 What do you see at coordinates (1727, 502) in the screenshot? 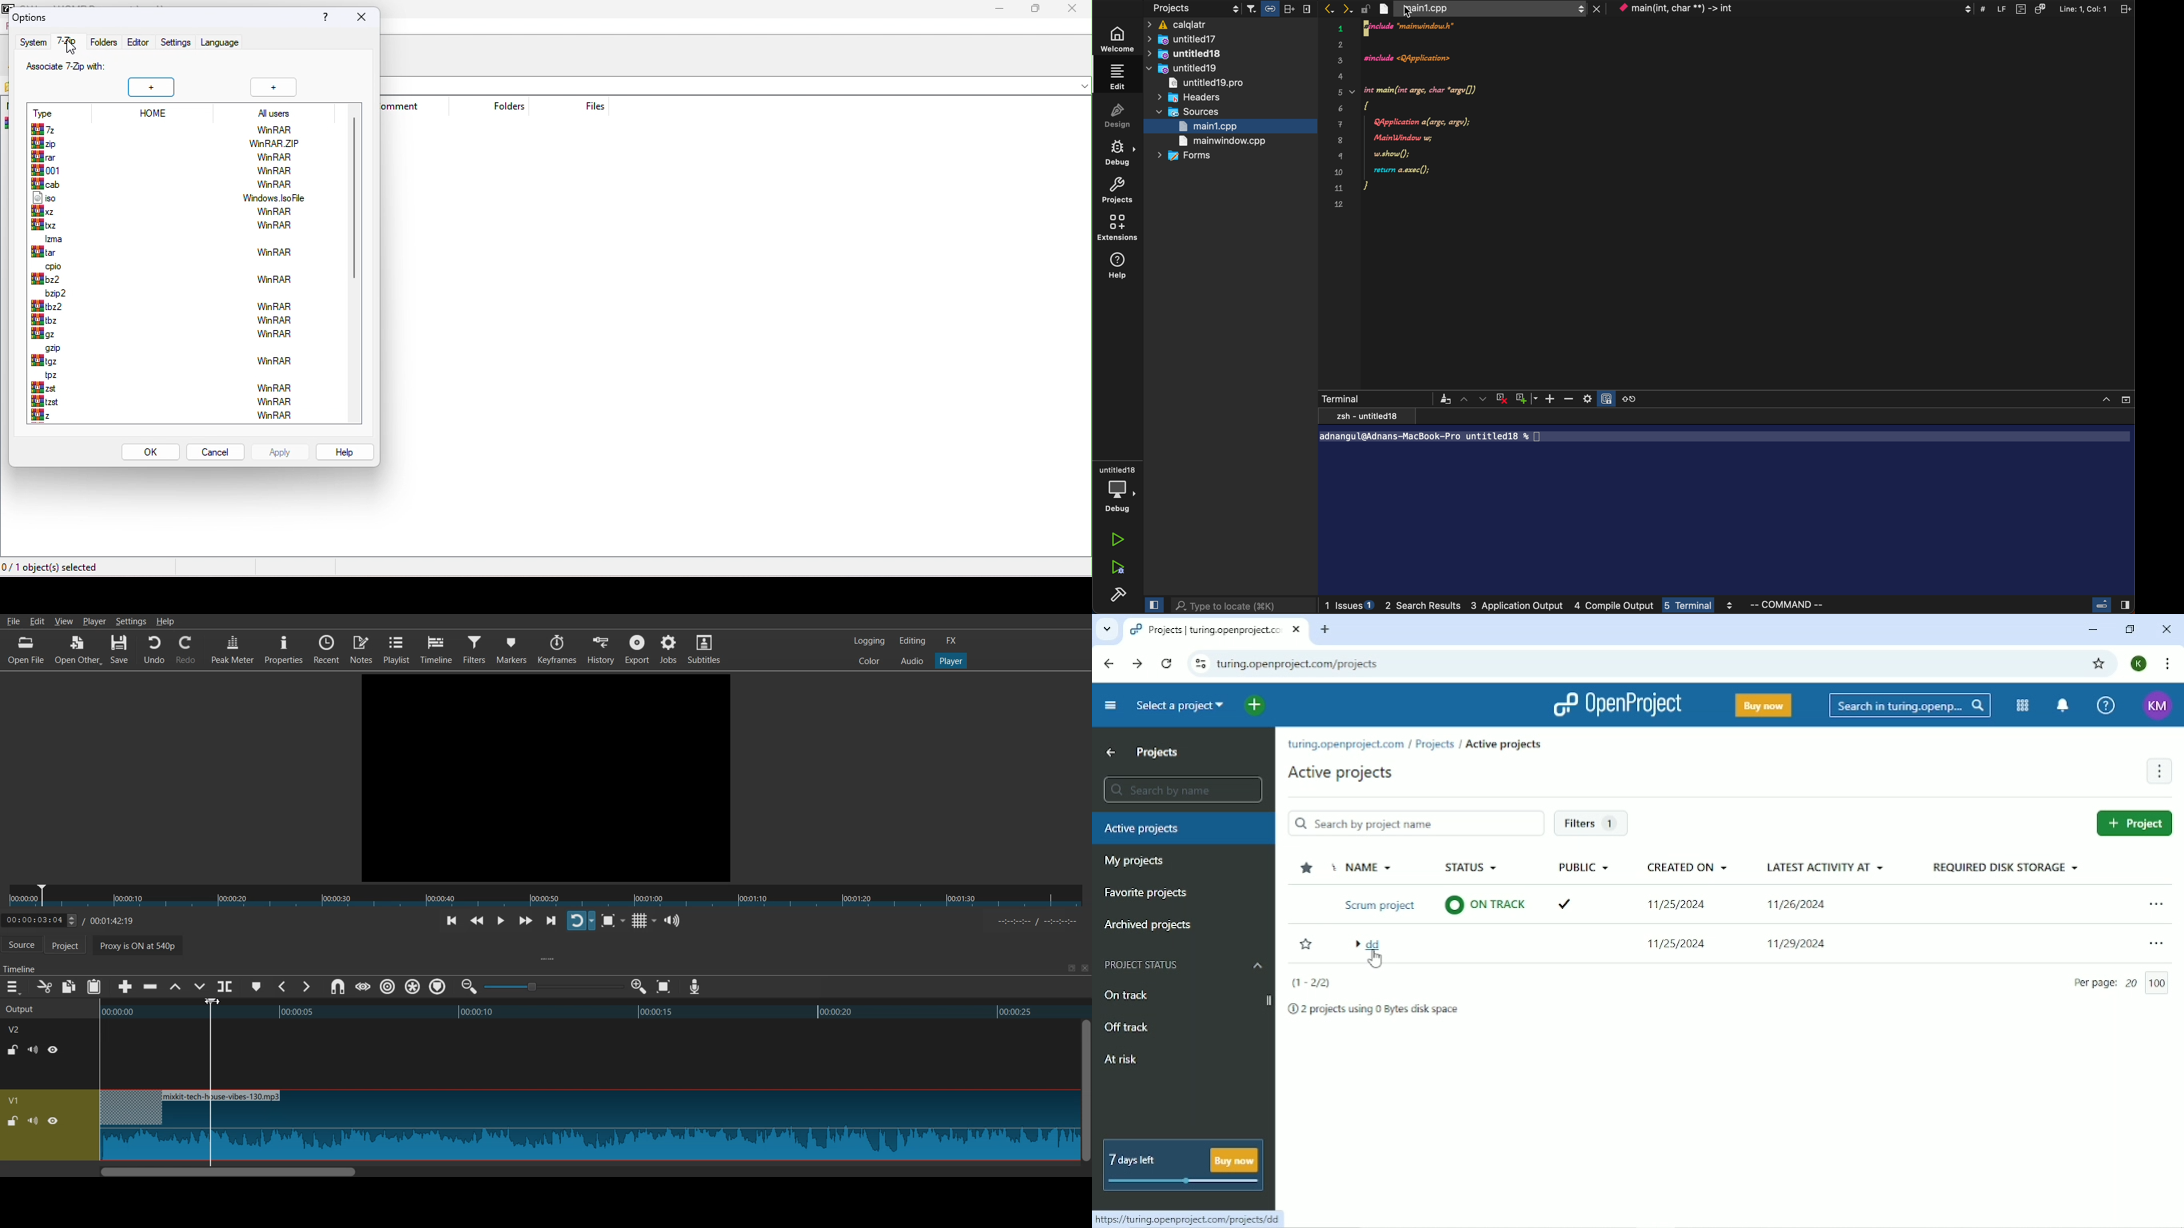
I see `terminal` at bounding box center [1727, 502].